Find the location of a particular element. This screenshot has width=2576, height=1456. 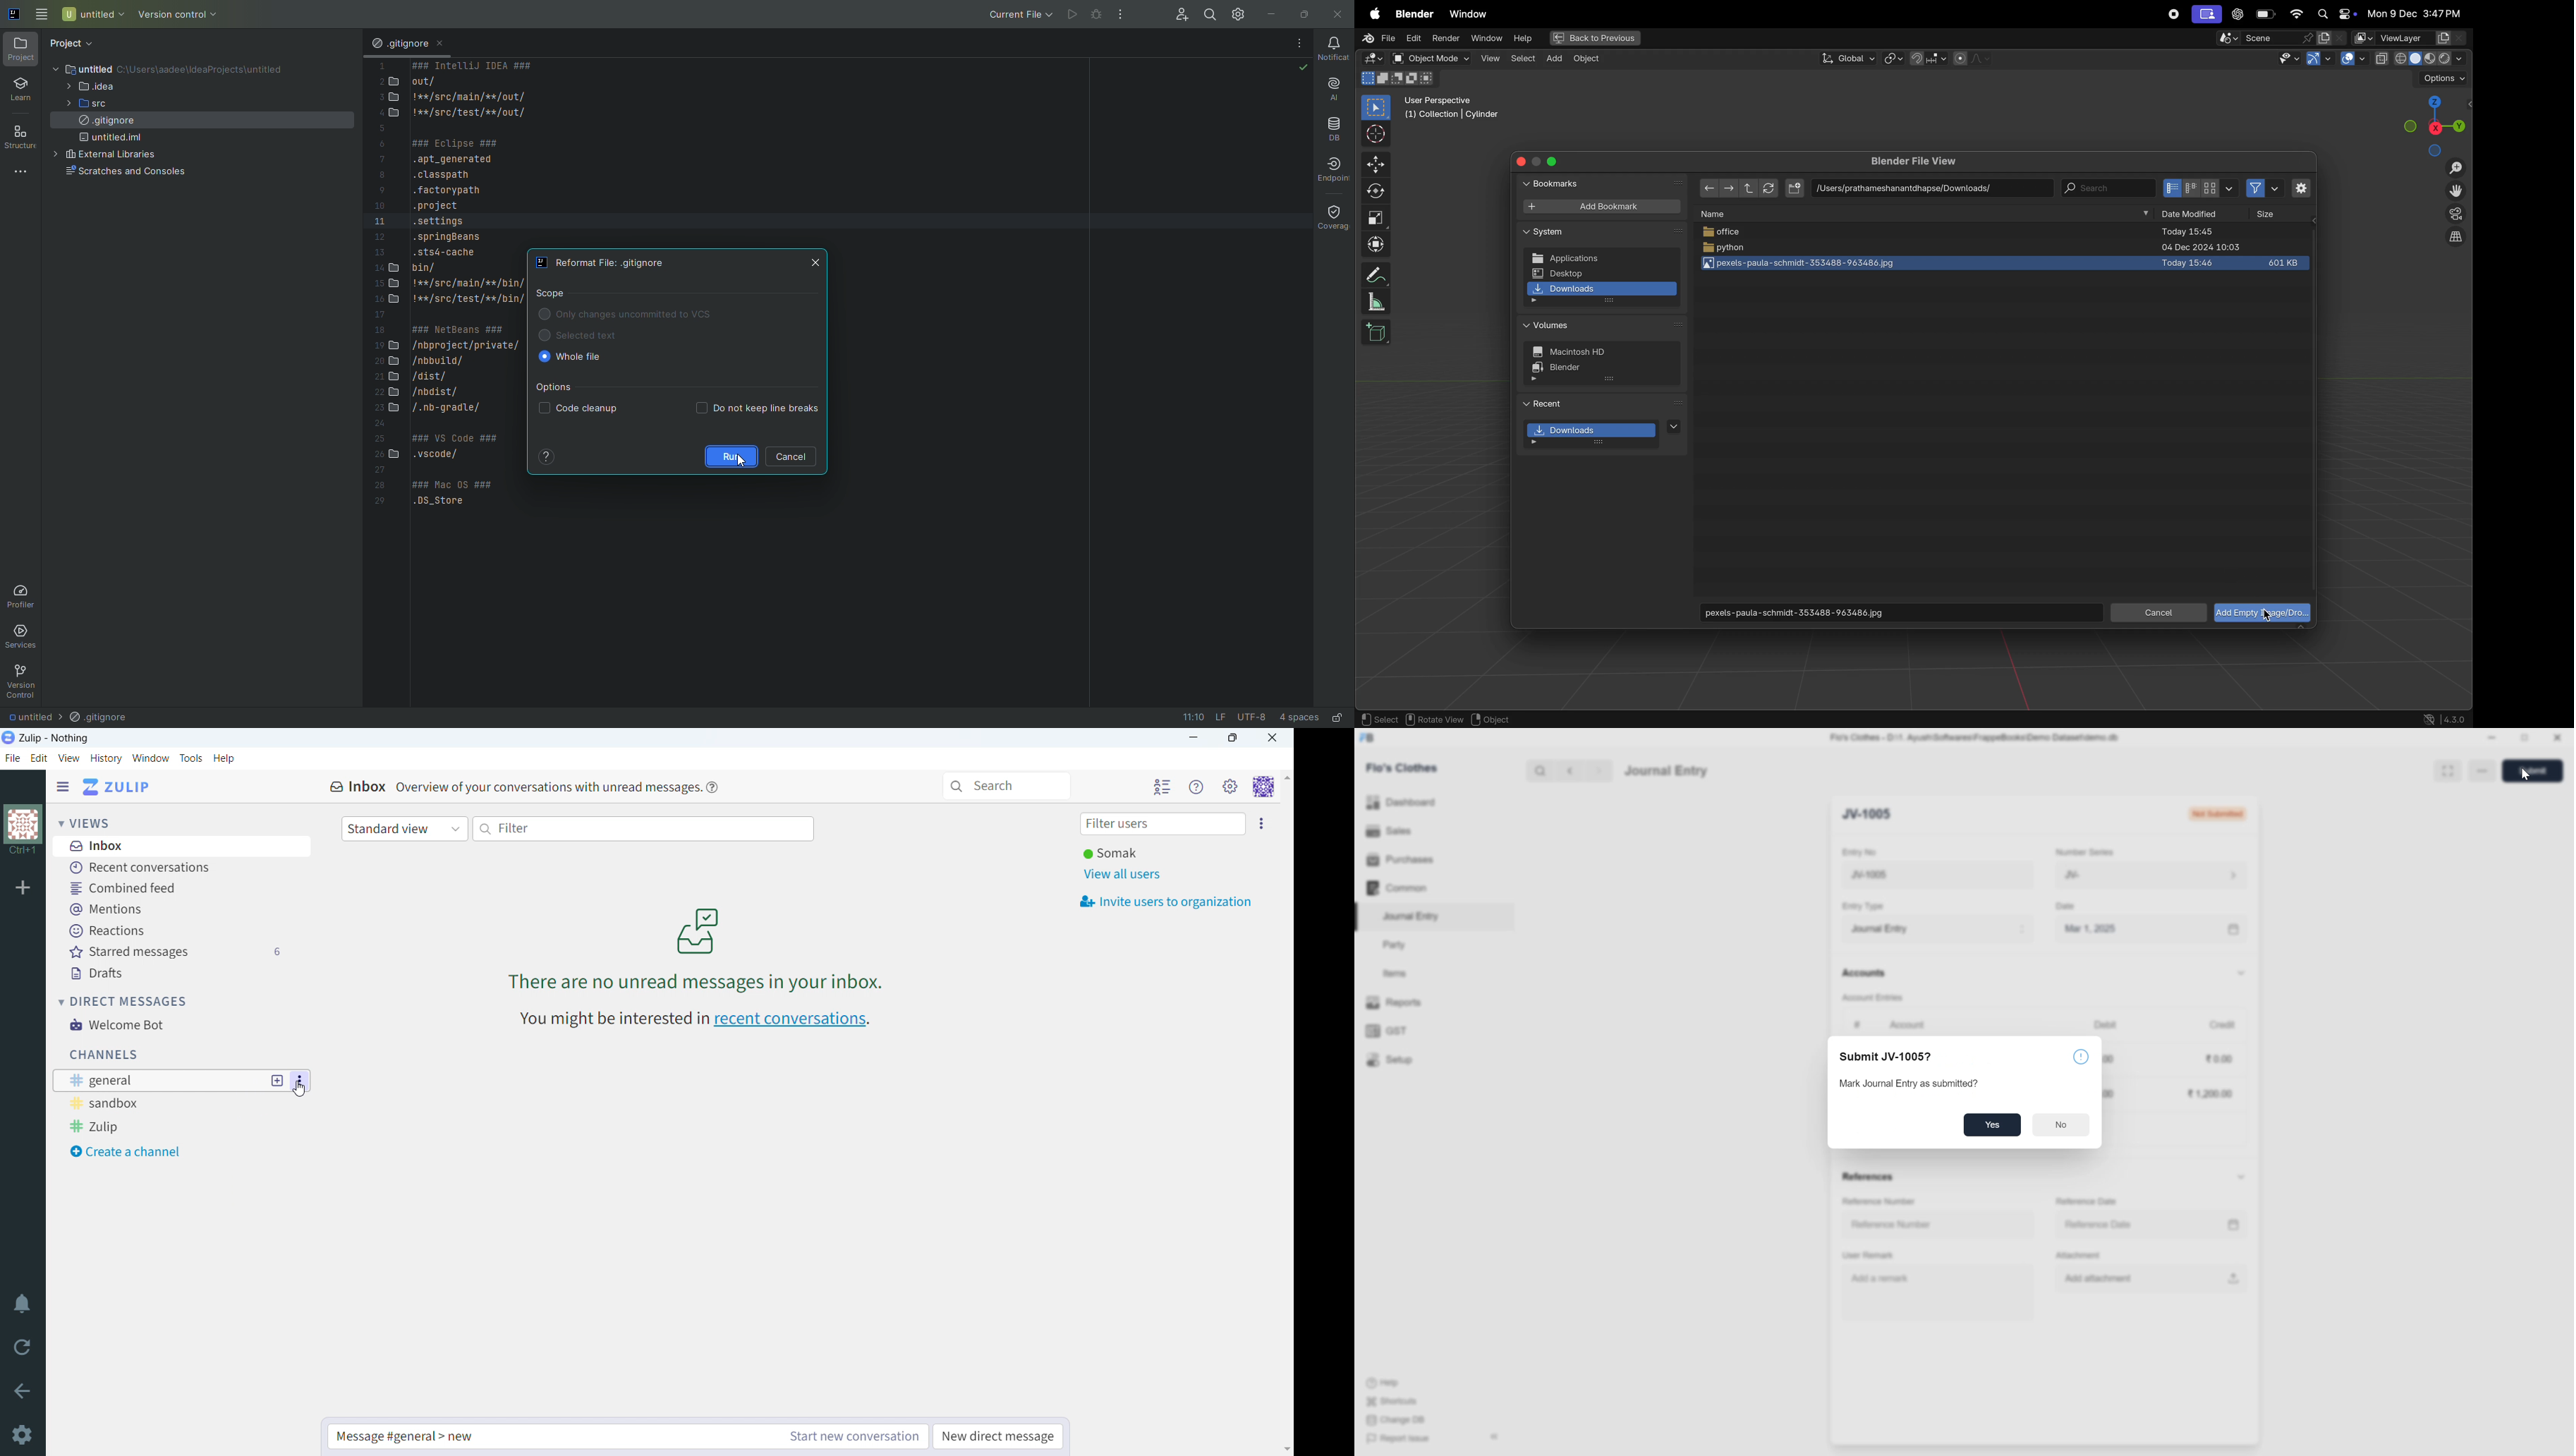

next is located at coordinates (1680, 182).